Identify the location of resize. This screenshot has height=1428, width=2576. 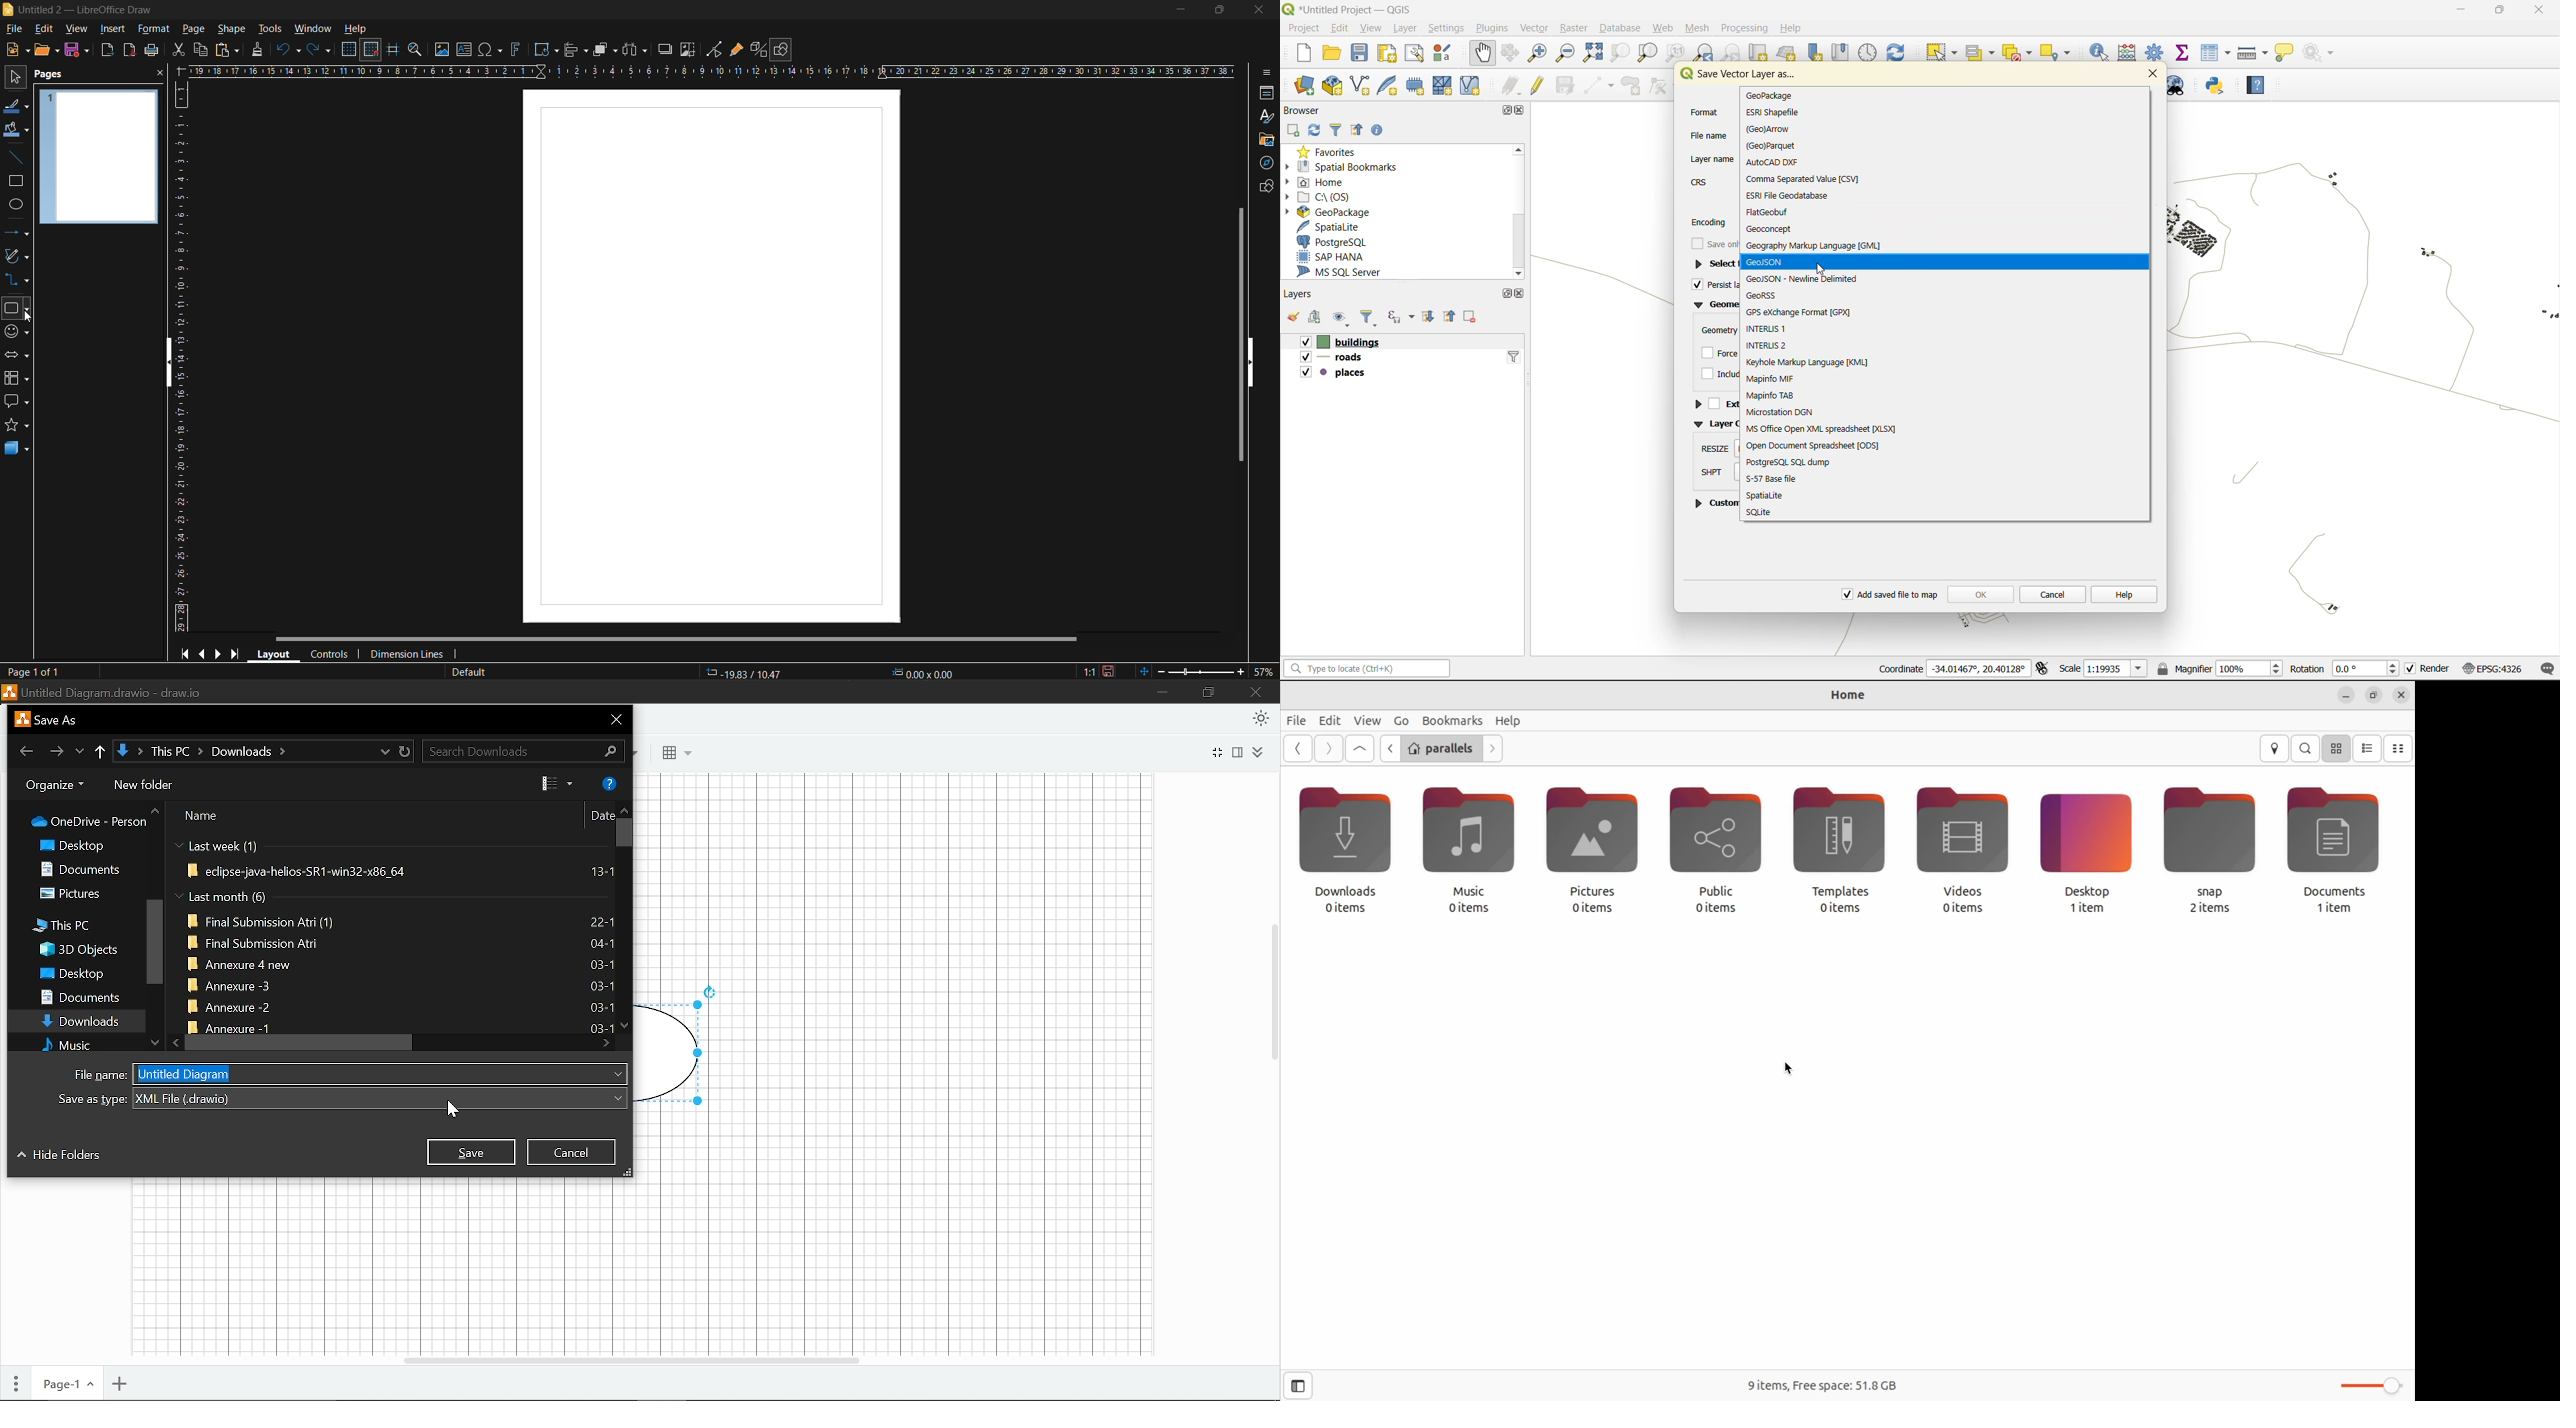
(2373, 695).